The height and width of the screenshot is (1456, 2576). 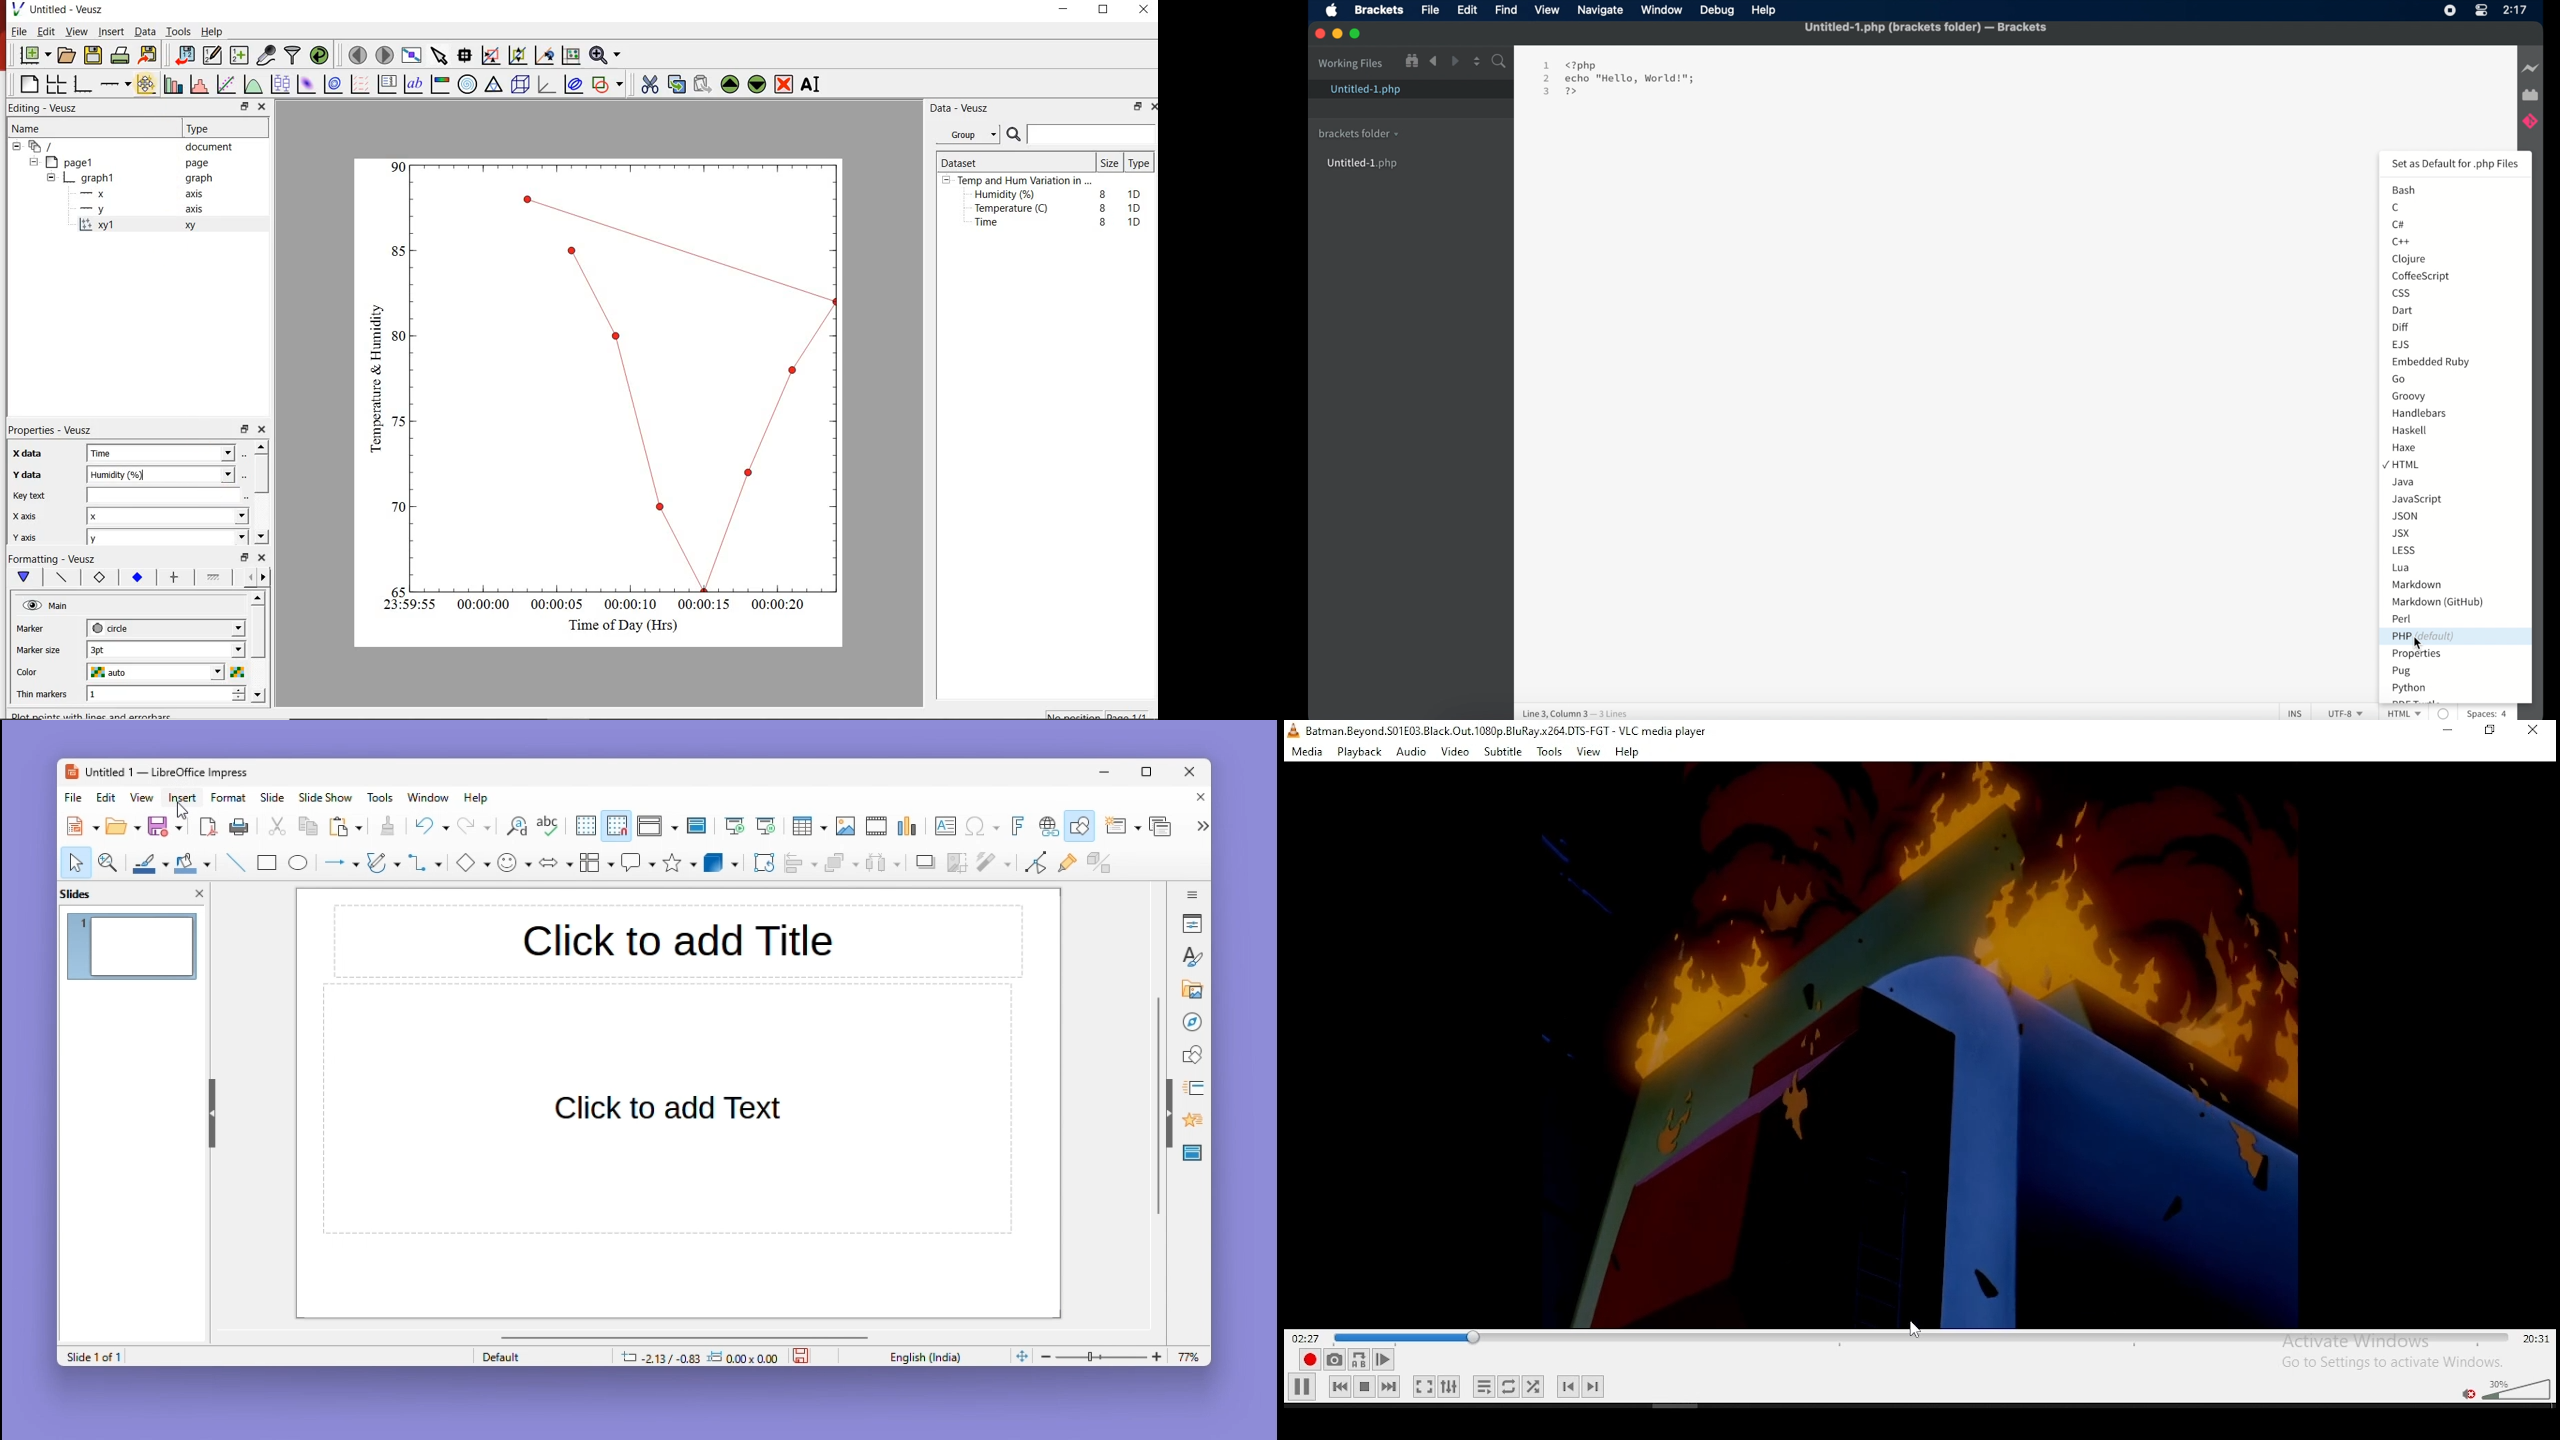 I want to click on close, so click(x=263, y=559).